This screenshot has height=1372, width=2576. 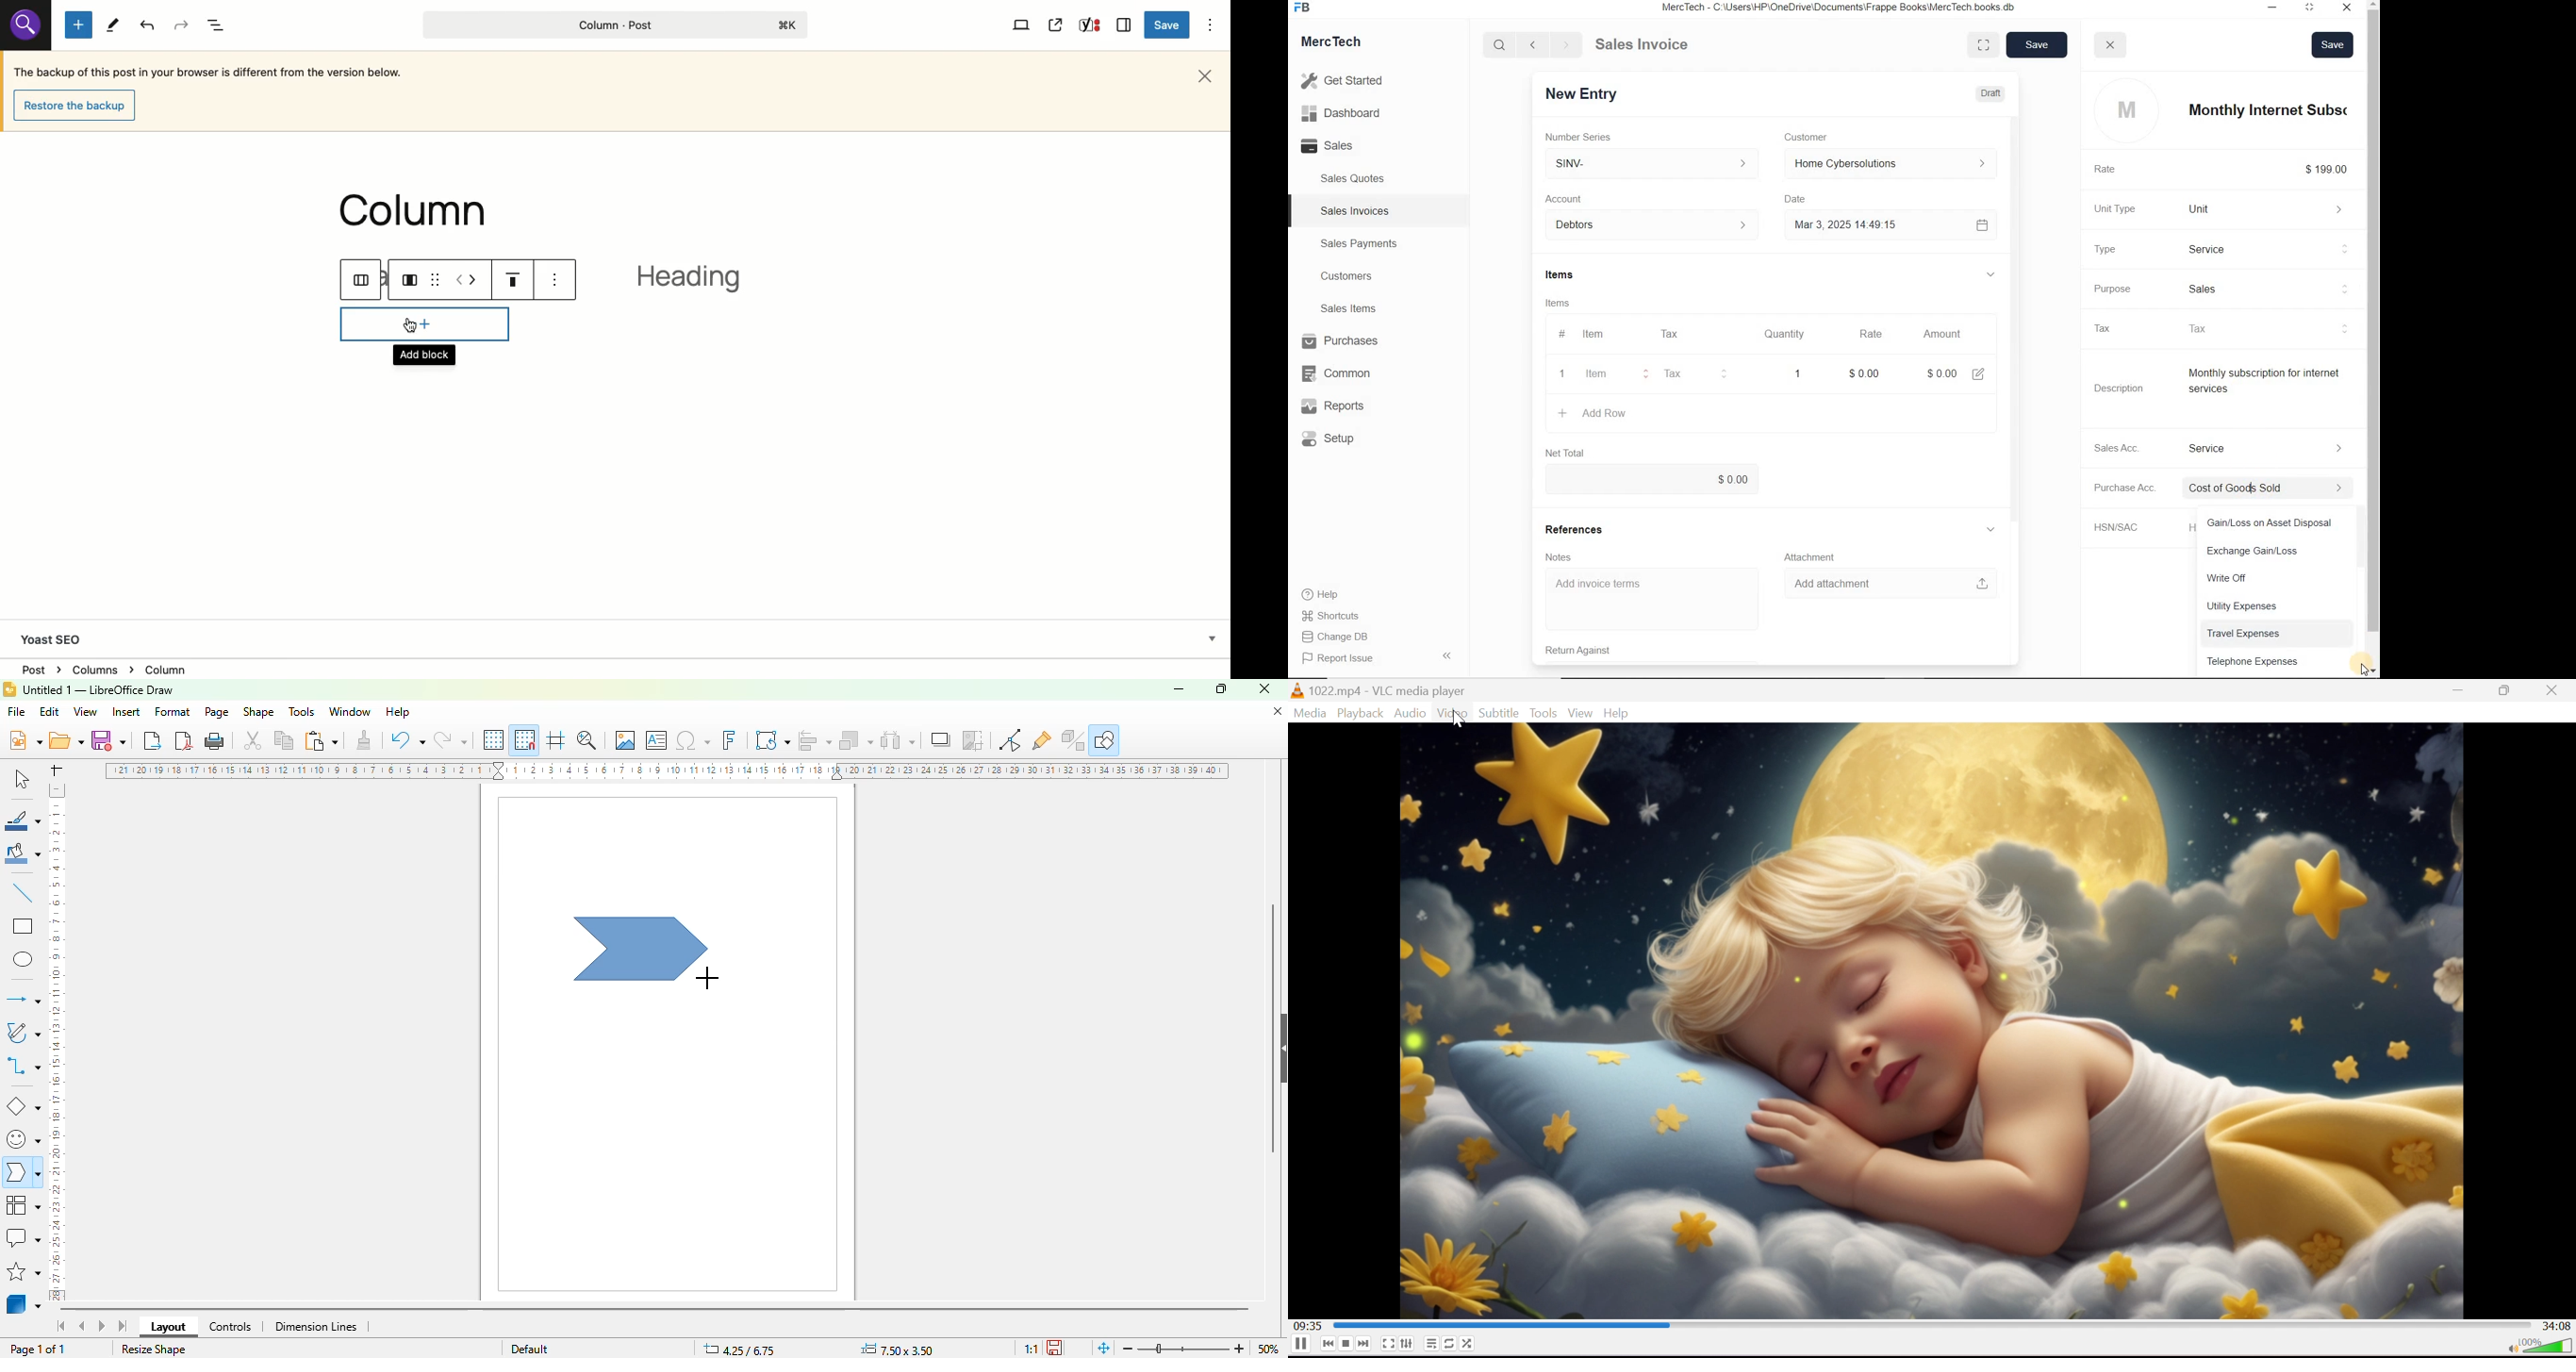 What do you see at coordinates (2126, 209) in the screenshot?
I see `Unit Type` at bounding box center [2126, 209].